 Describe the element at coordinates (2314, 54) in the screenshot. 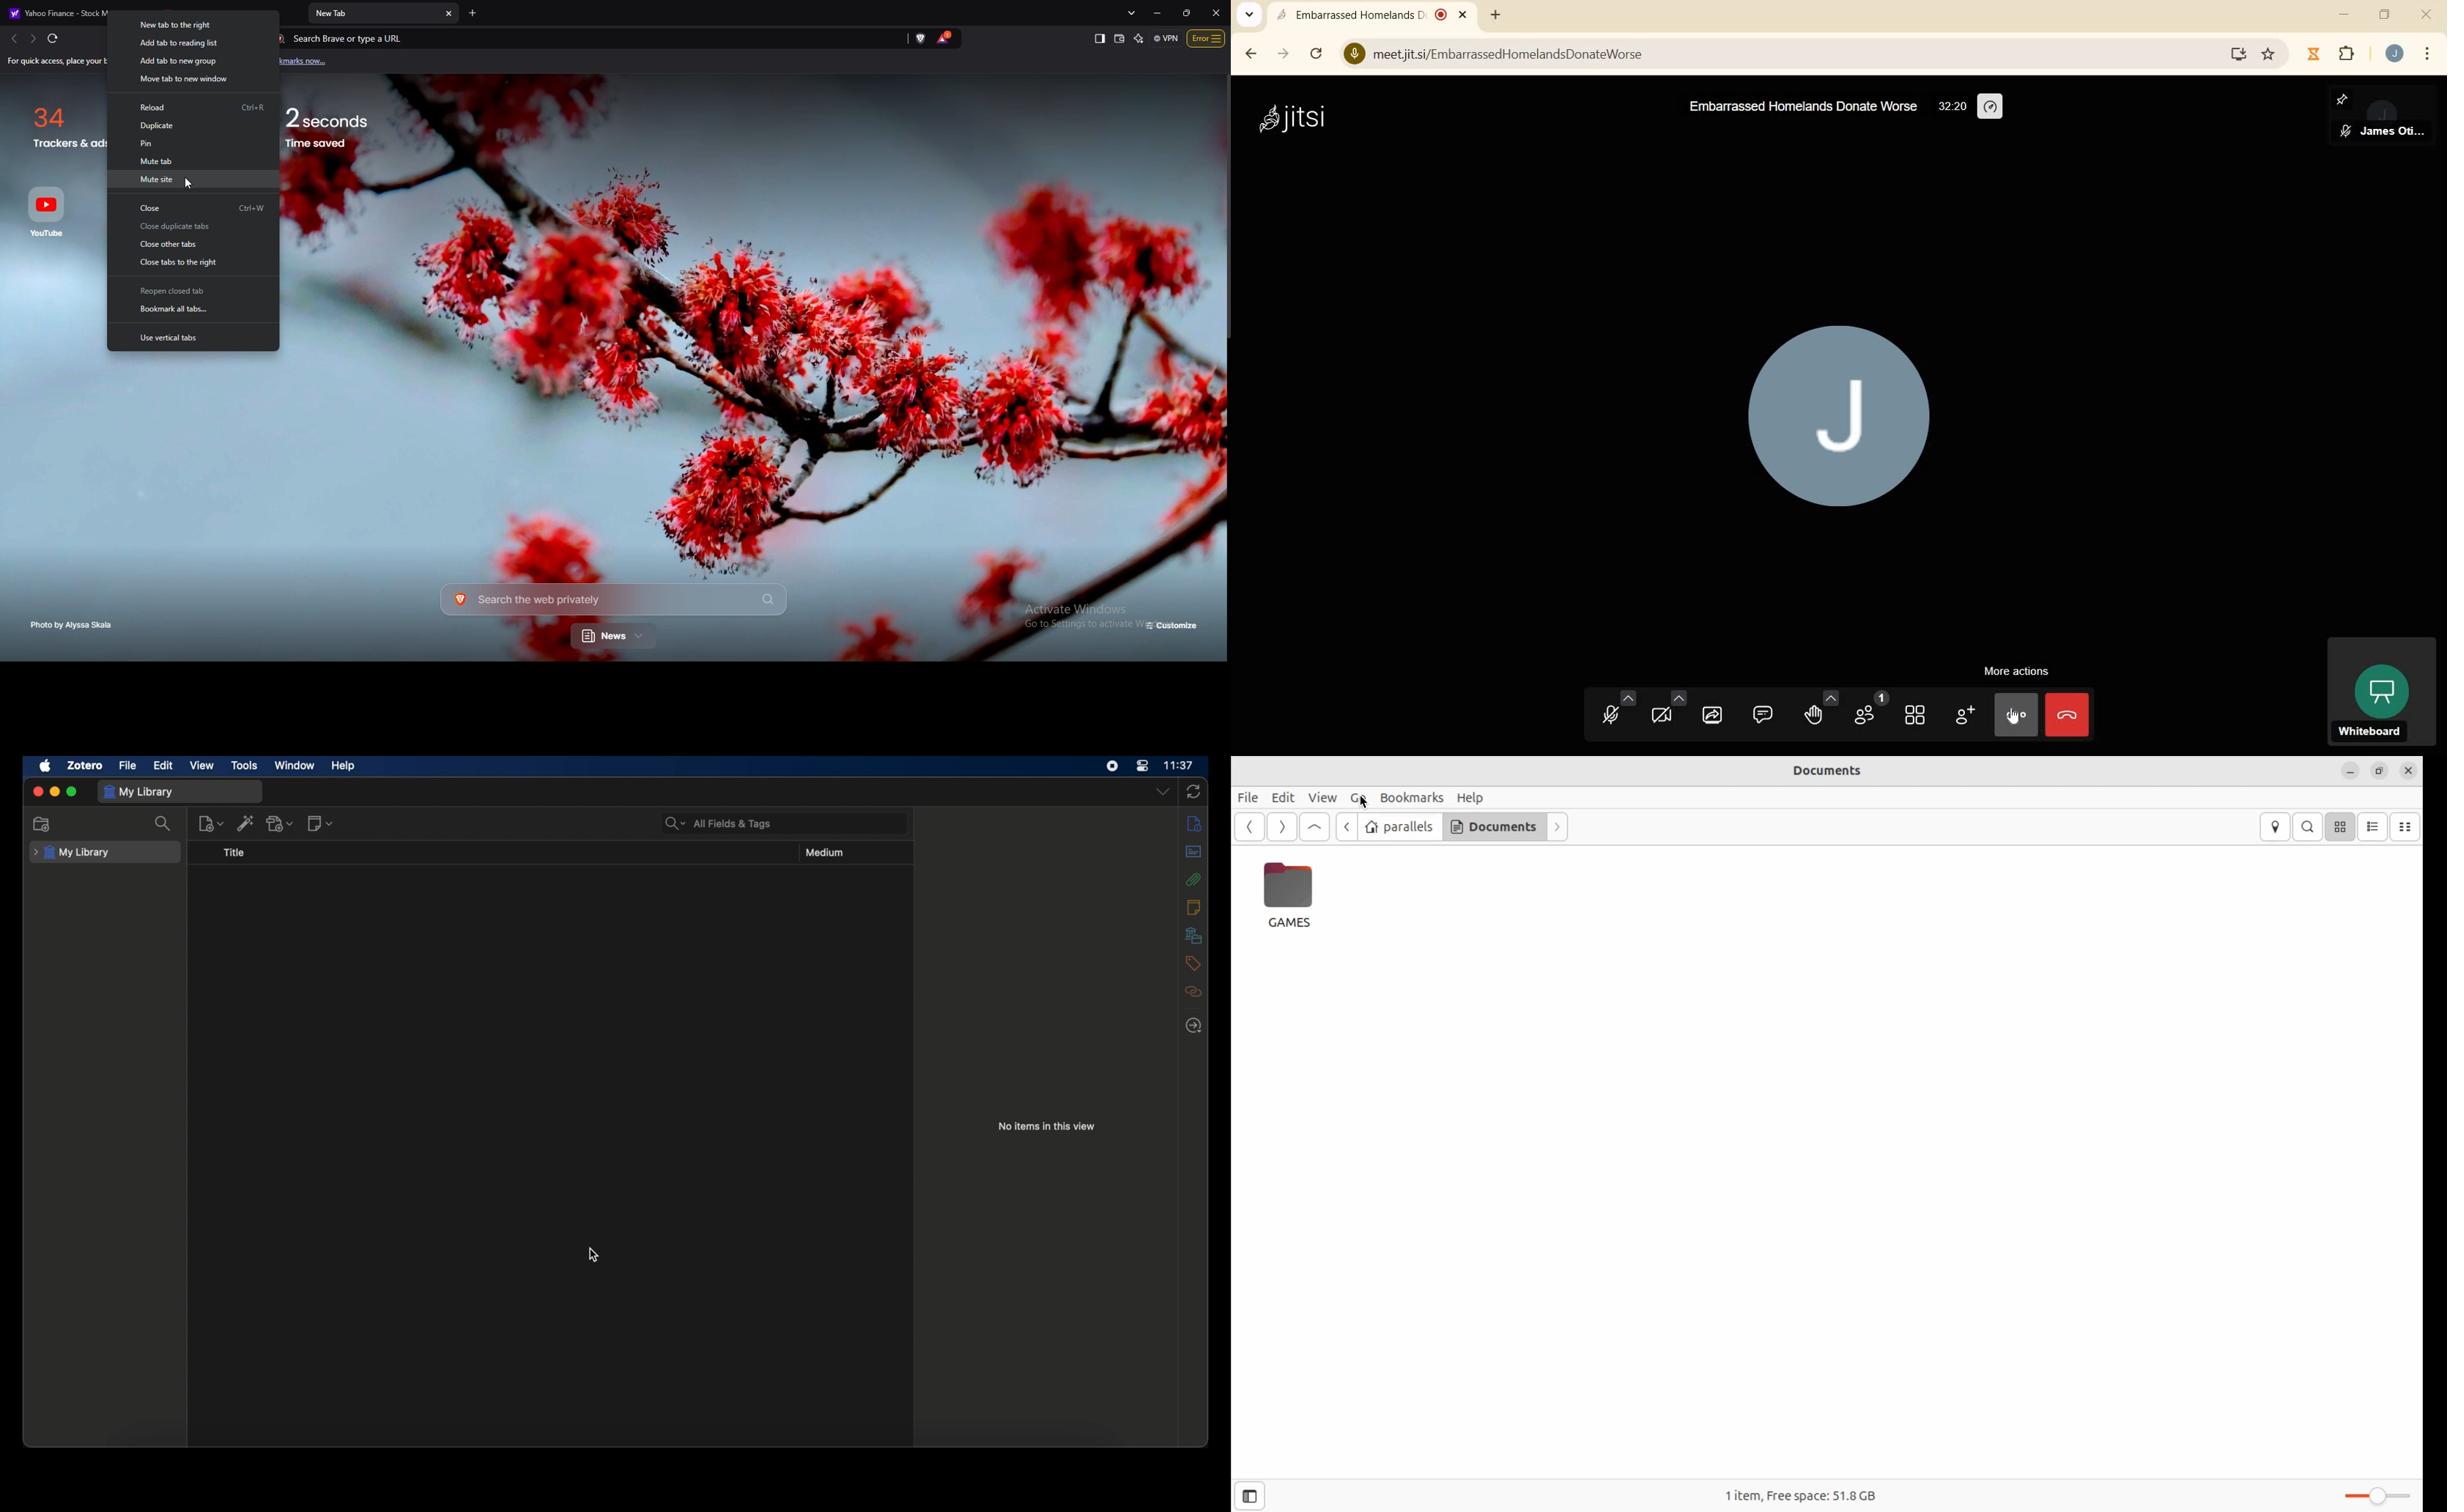

I see `Jibble` at that location.